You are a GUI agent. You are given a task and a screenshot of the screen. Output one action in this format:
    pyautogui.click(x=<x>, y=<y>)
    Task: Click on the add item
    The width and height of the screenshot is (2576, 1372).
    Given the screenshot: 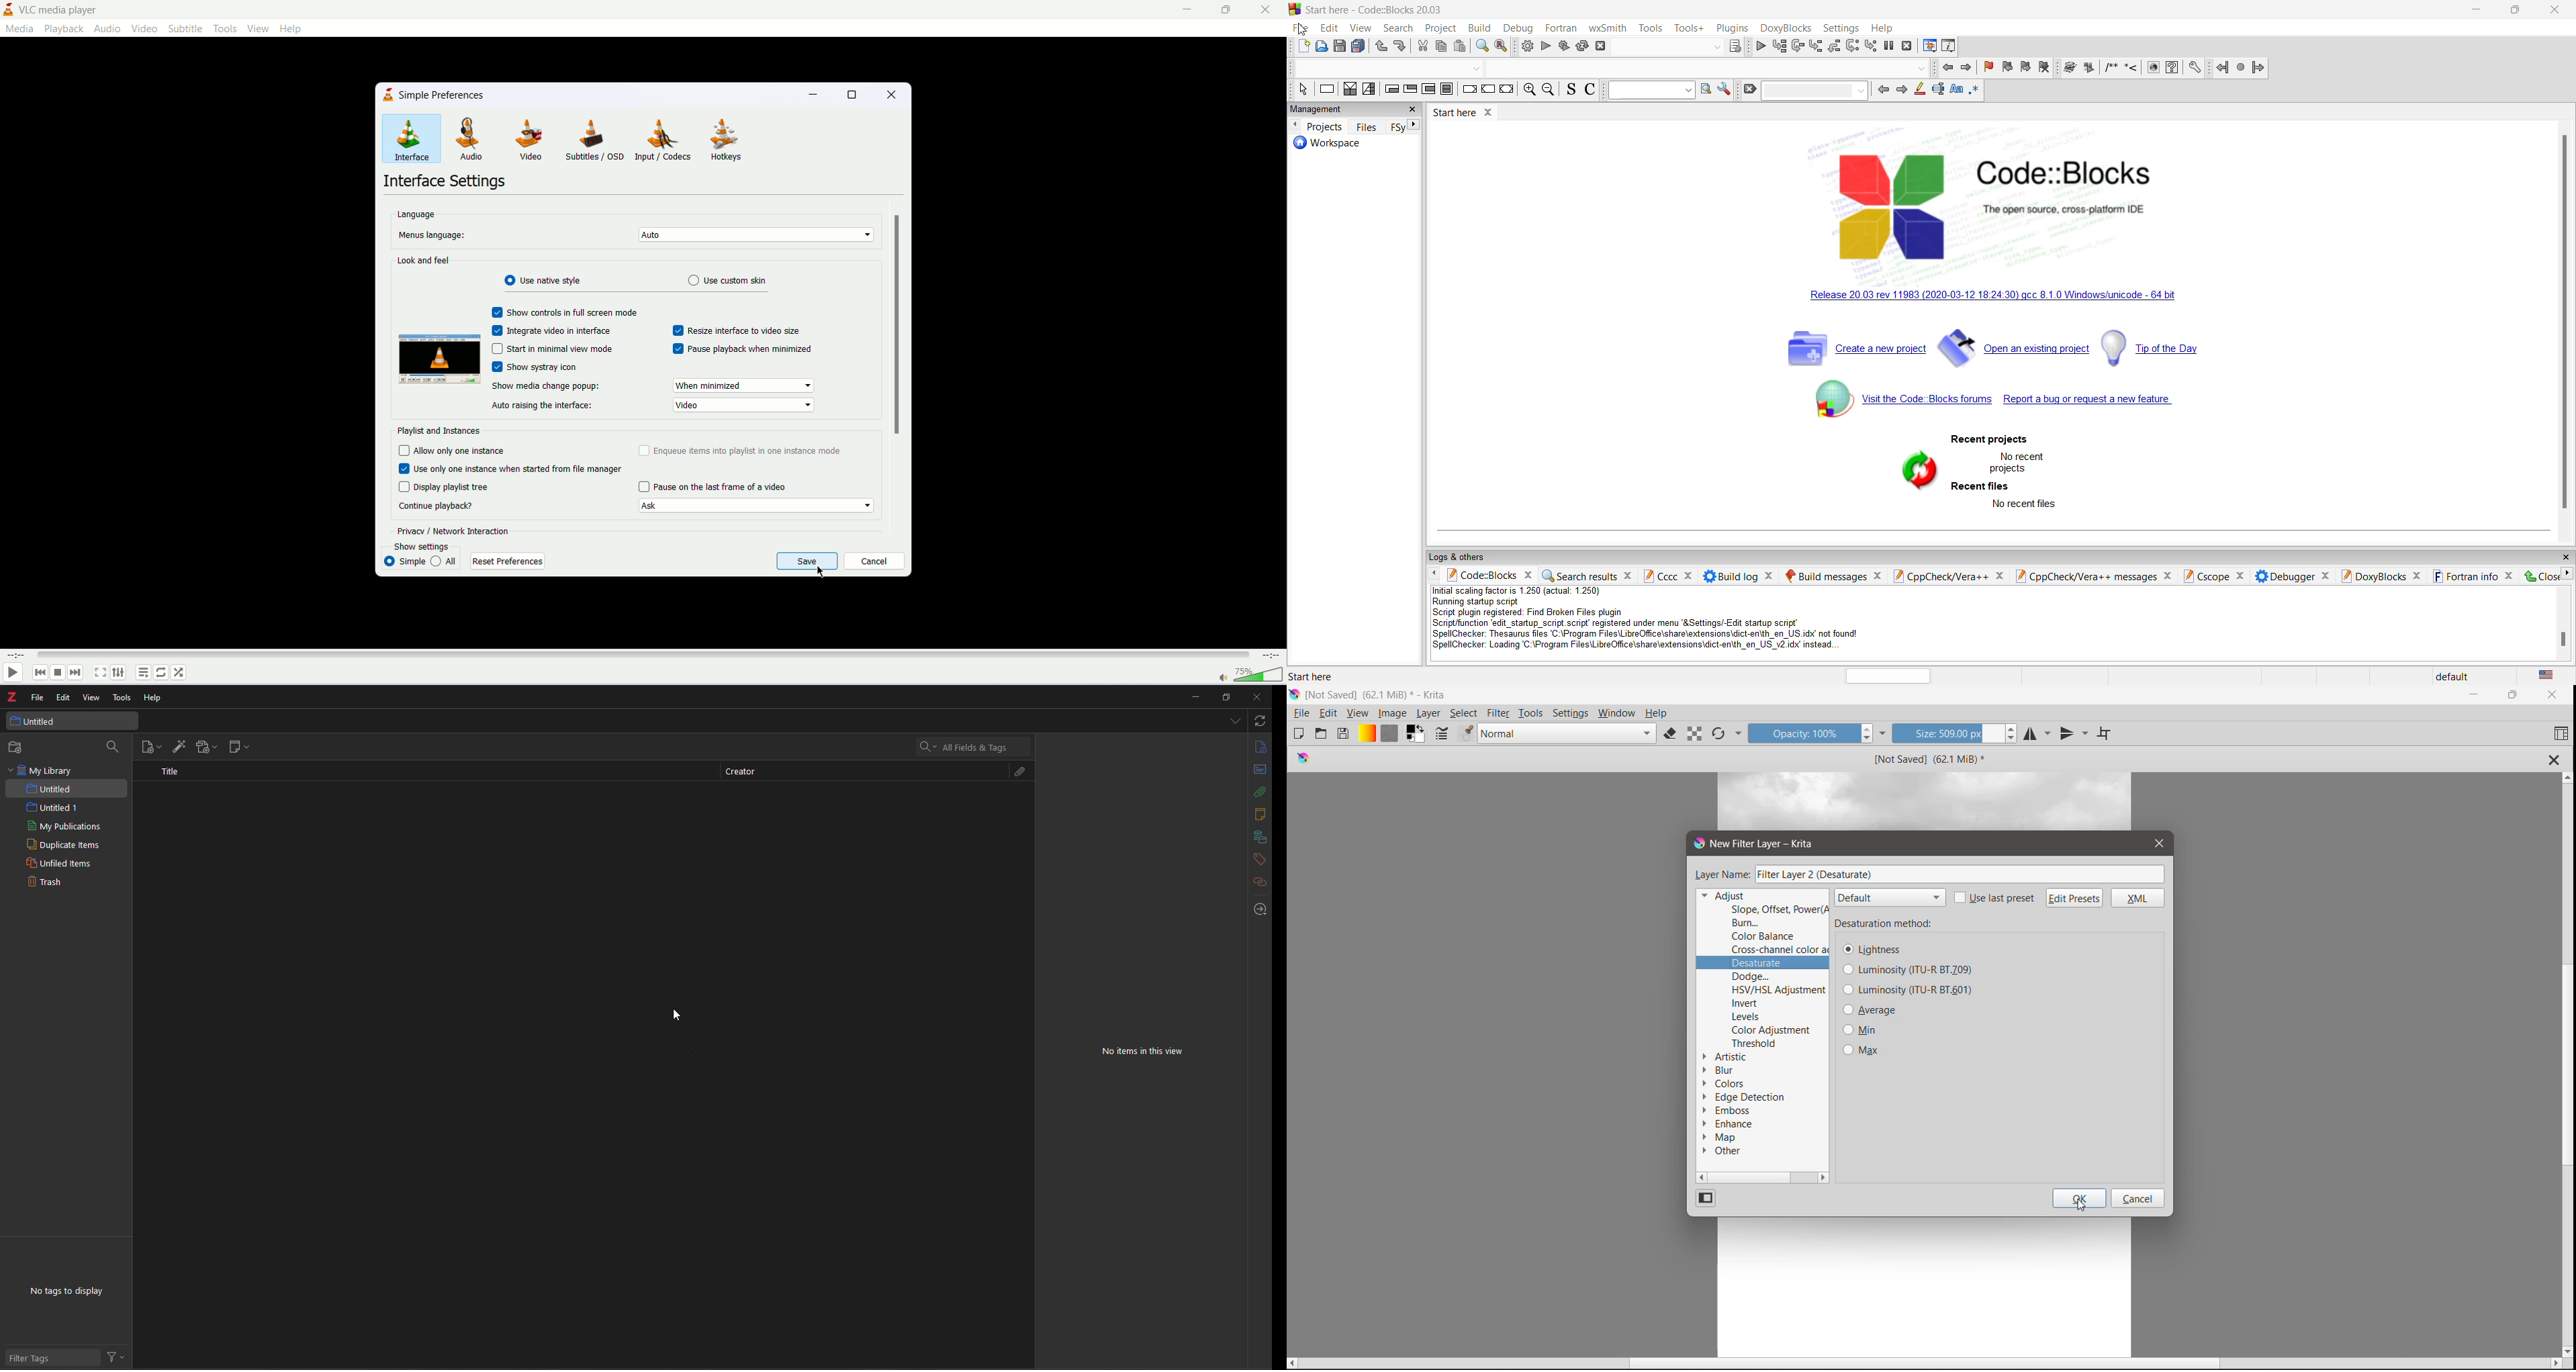 What is the action you would take?
    pyautogui.click(x=179, y=746)
    